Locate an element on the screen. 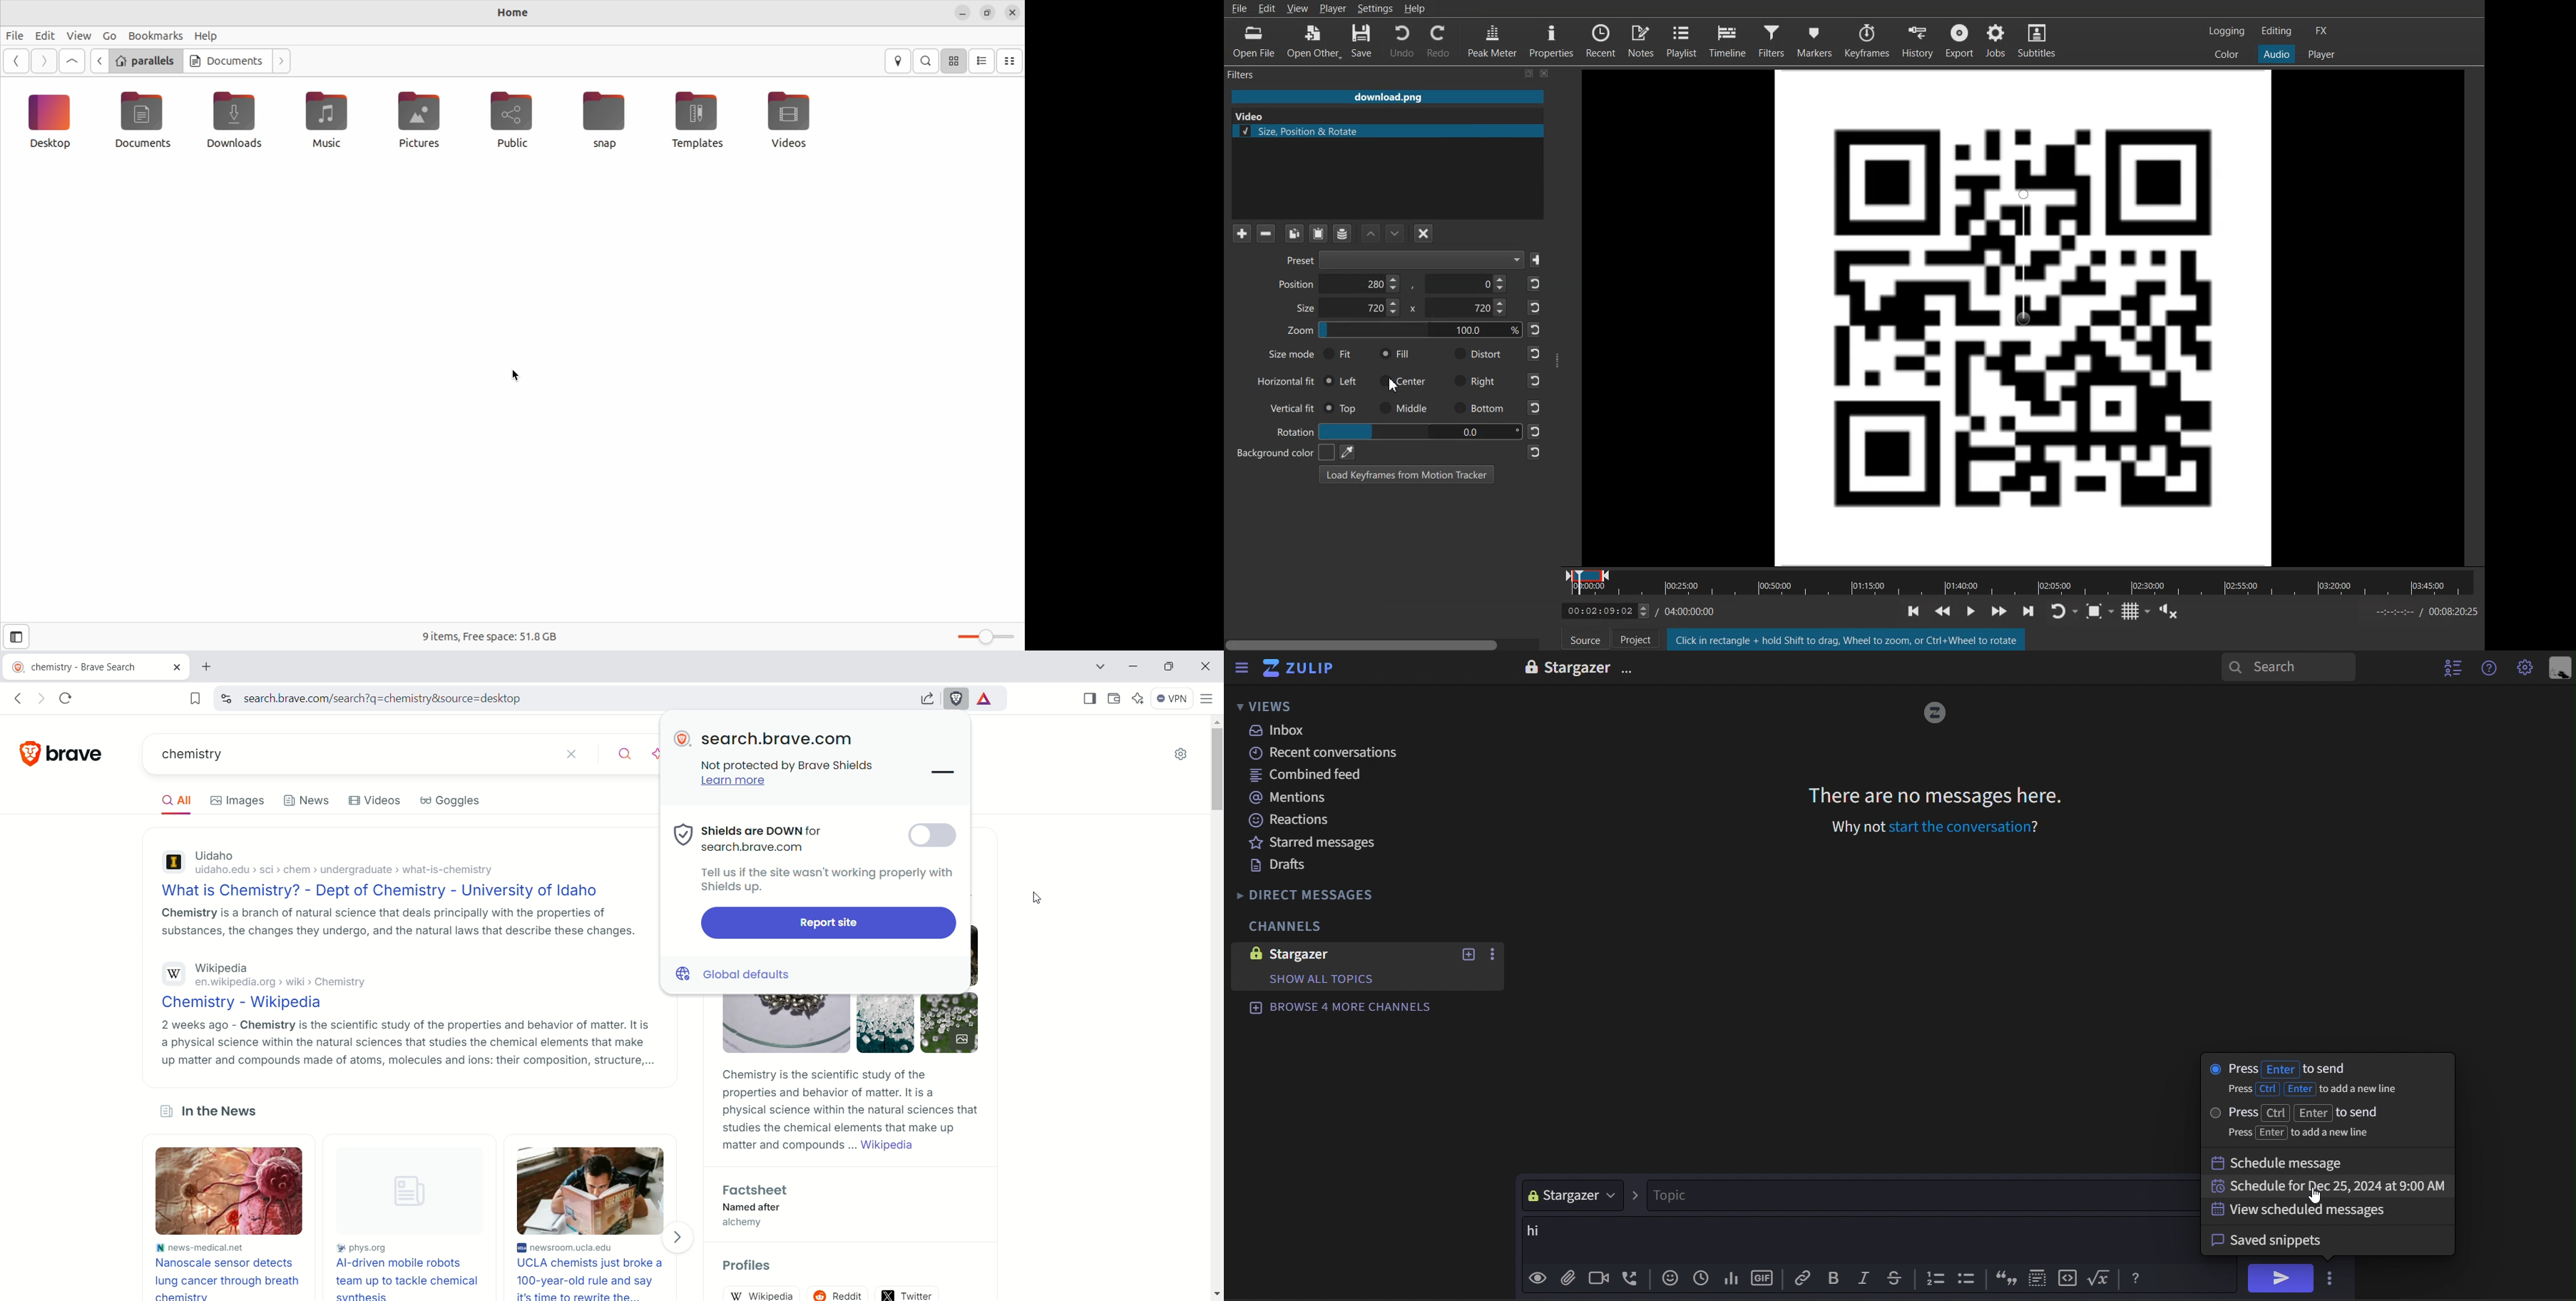 Image resolution: width=2576 pixels, height=1316 pixels. press ctrl enter to send  is located at coordinates (2330, 1111).